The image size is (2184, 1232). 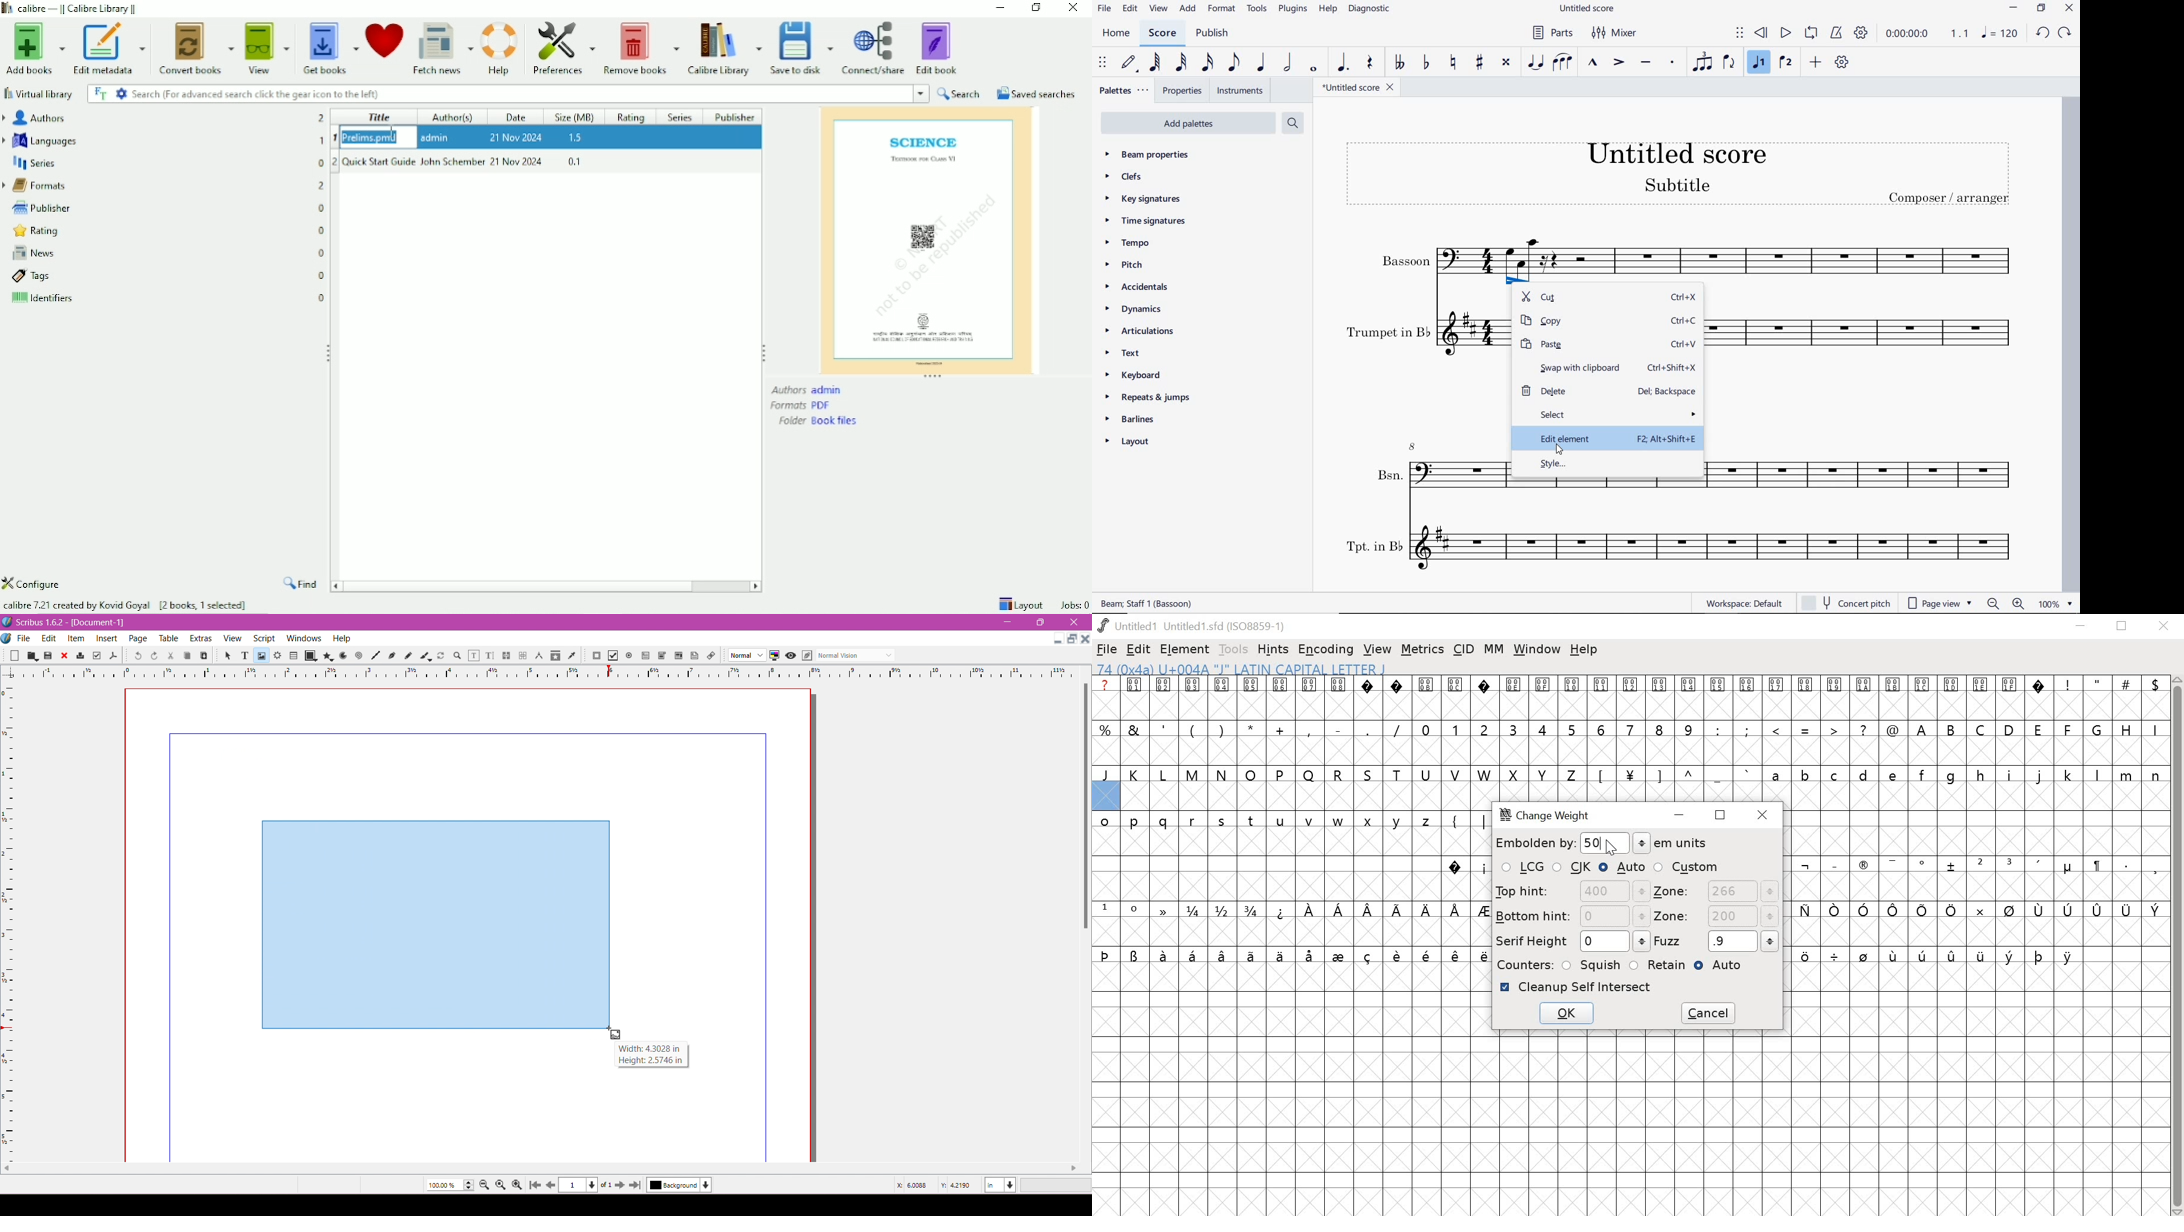 I want to click on Current Page, so click(x=585, y=1185).